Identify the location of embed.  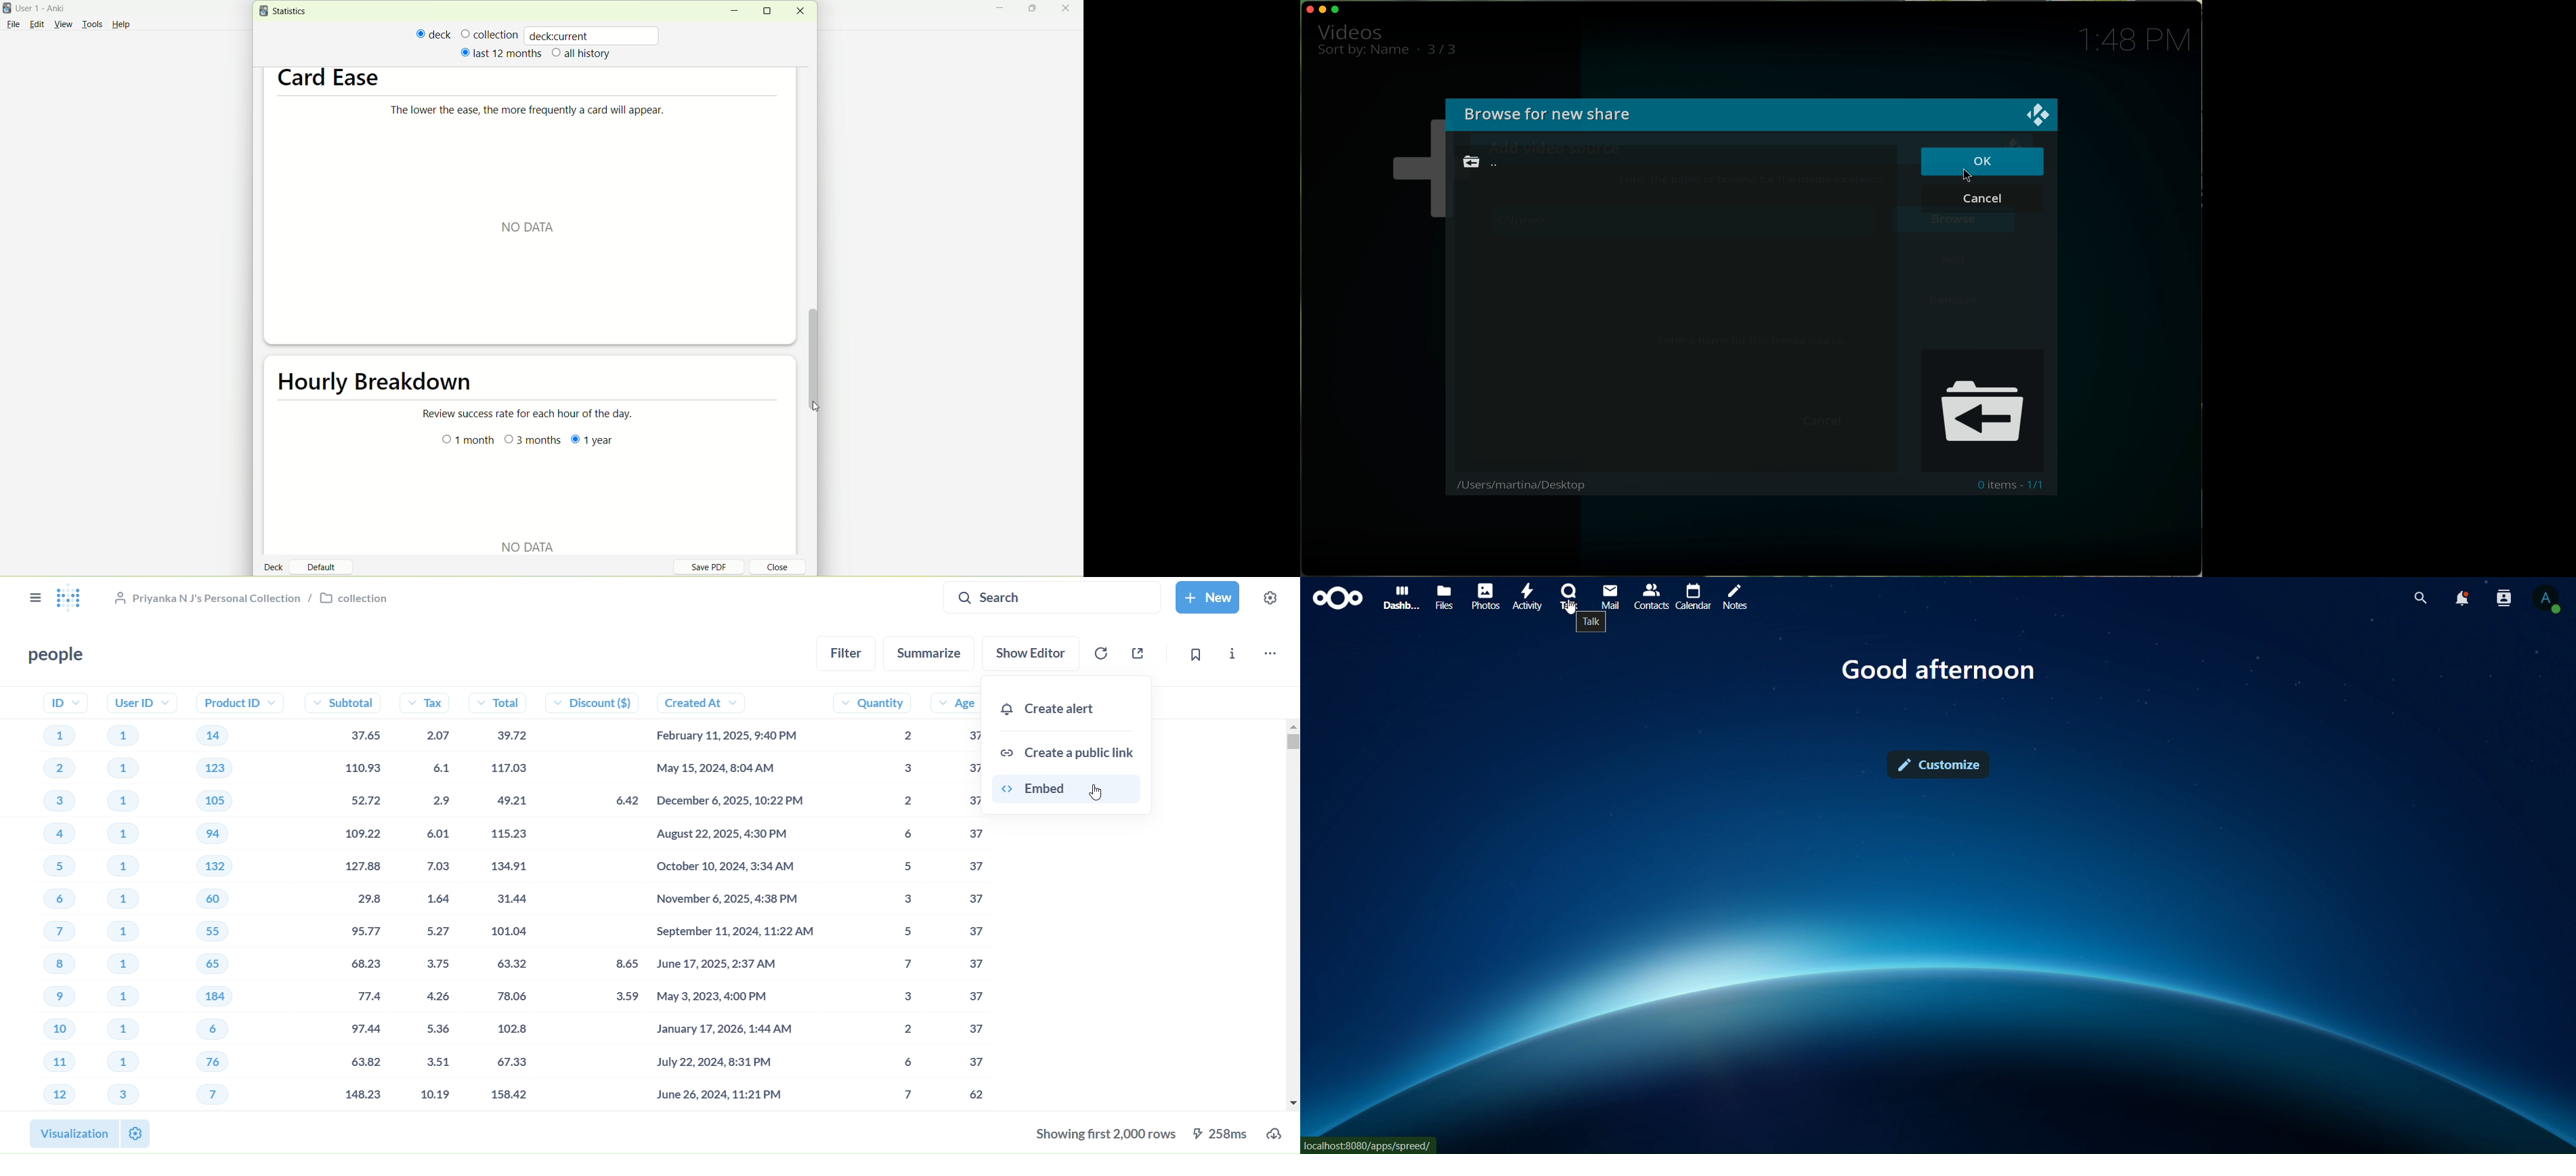
(1073, 792).